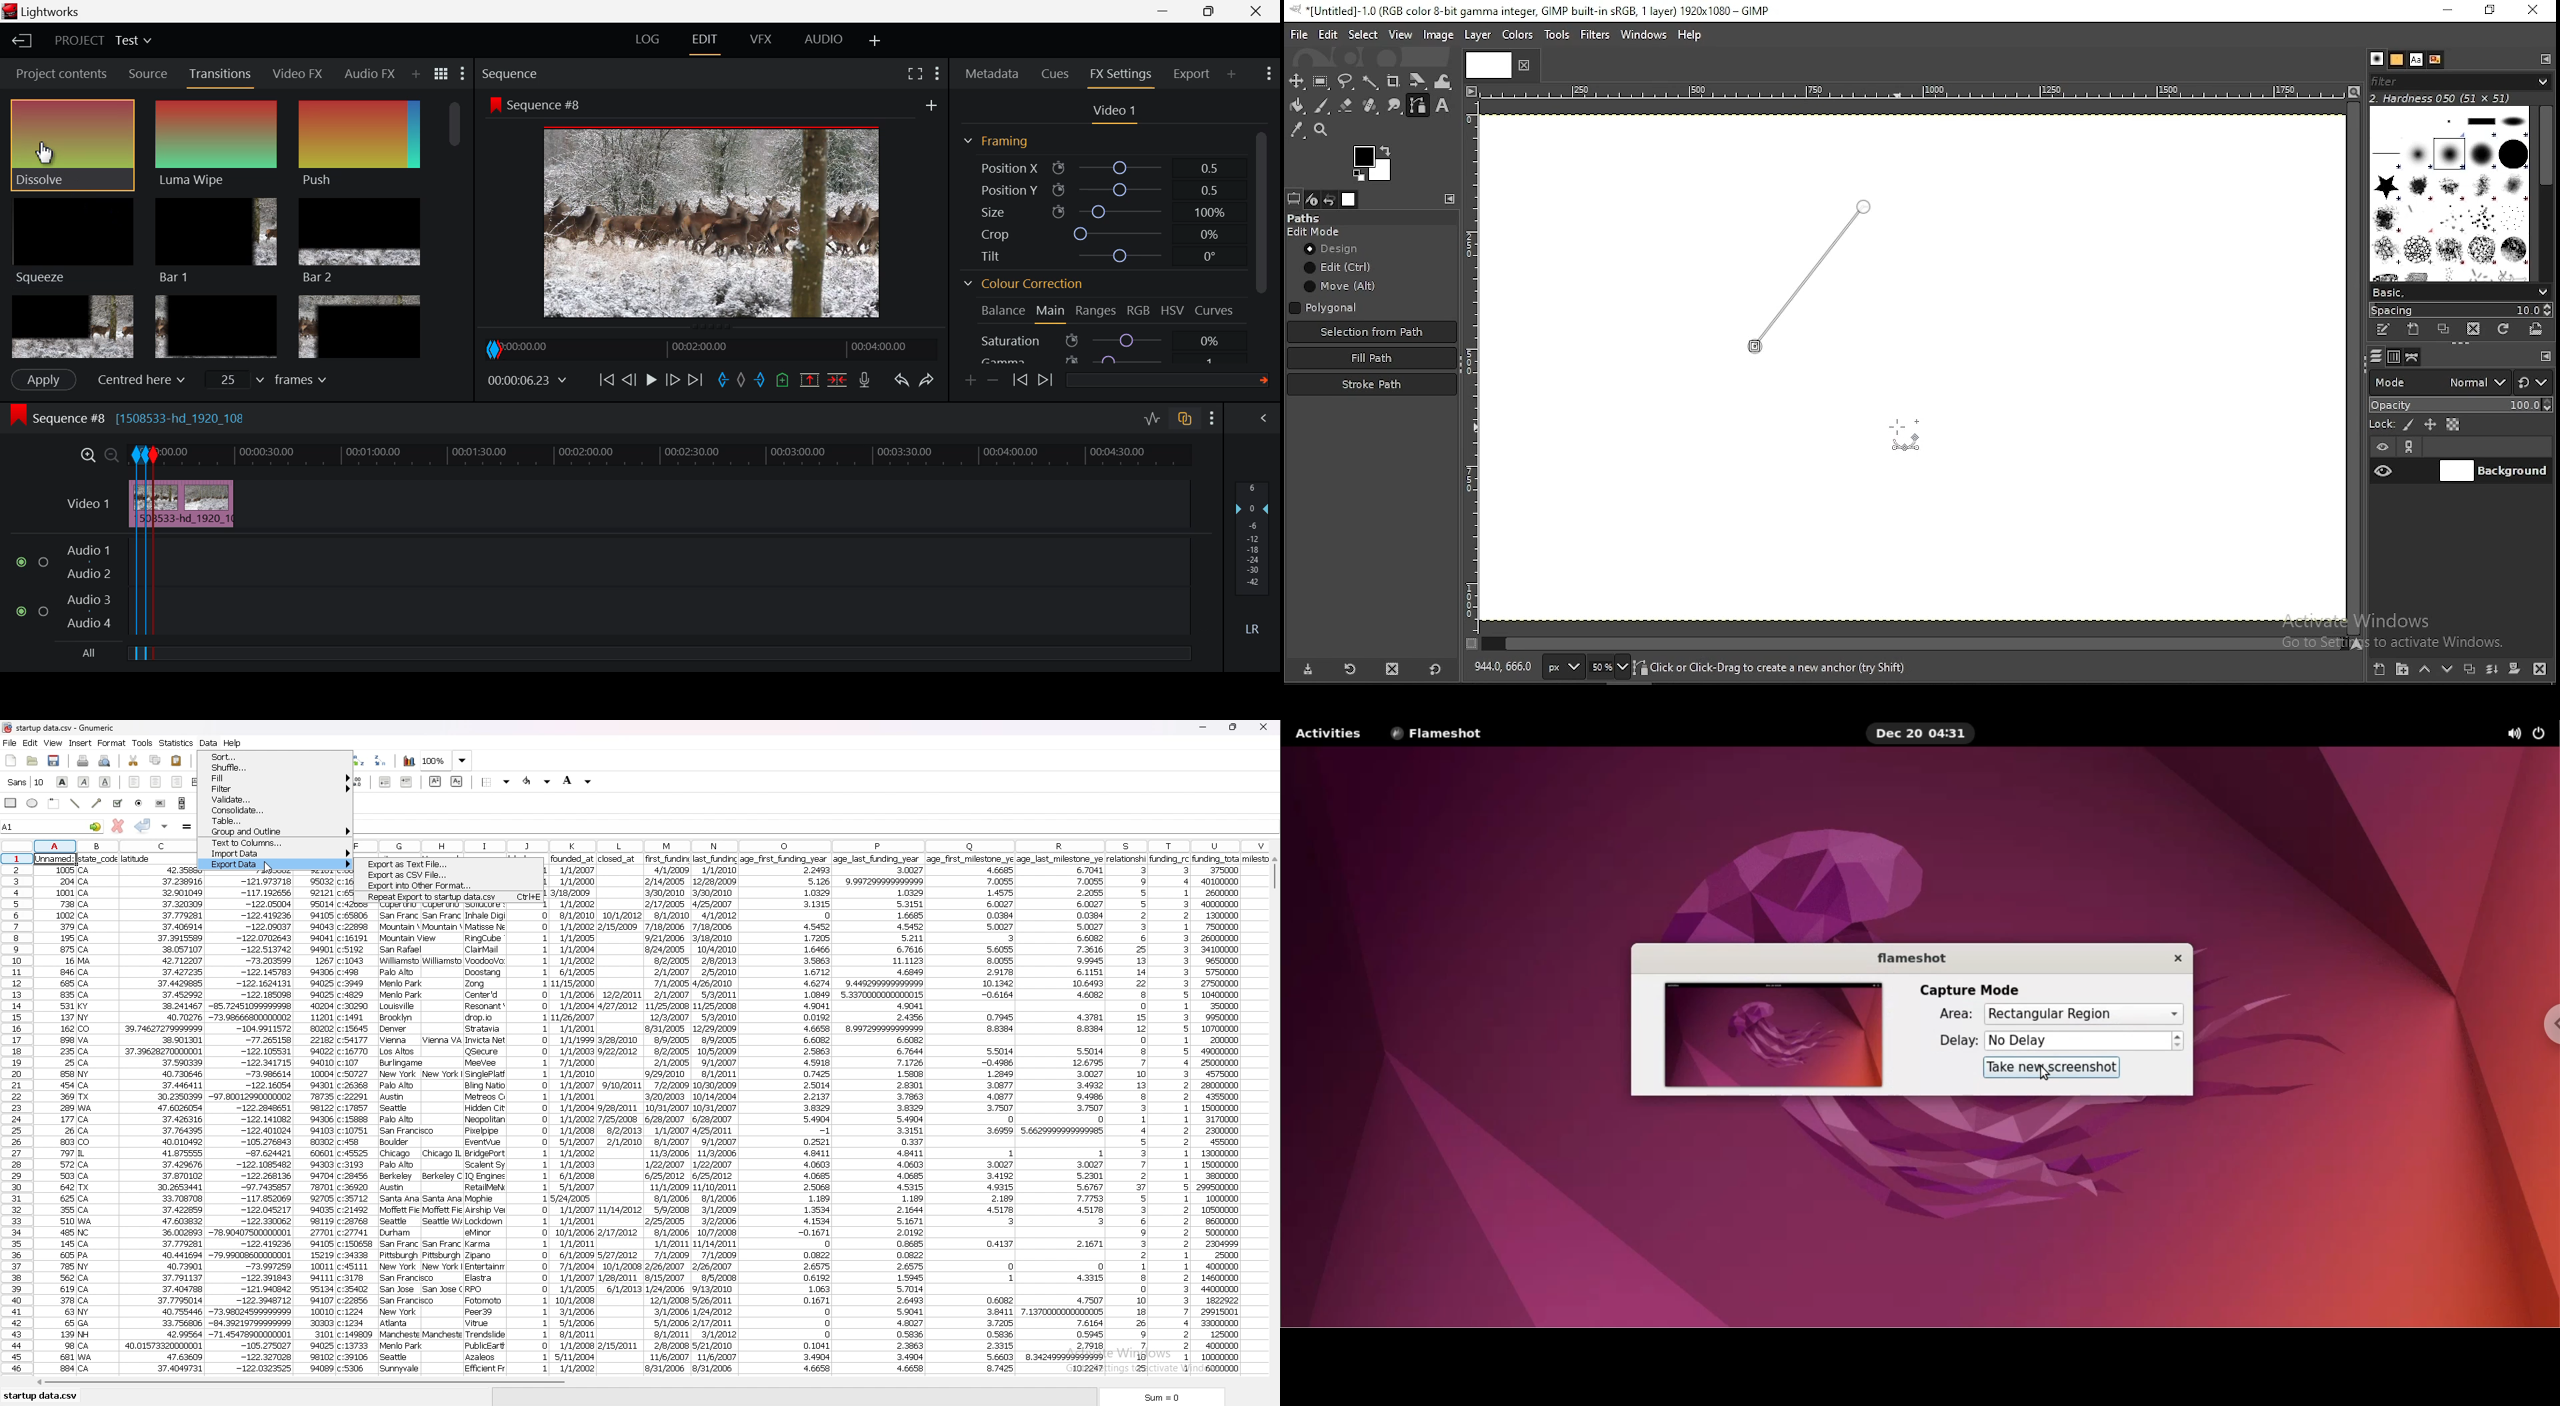 Image resolution: width=2576 pixels, height=1428 pixels. Describe the element at coordinates (619, 1111) in the screenshot. I see `data` at that location.